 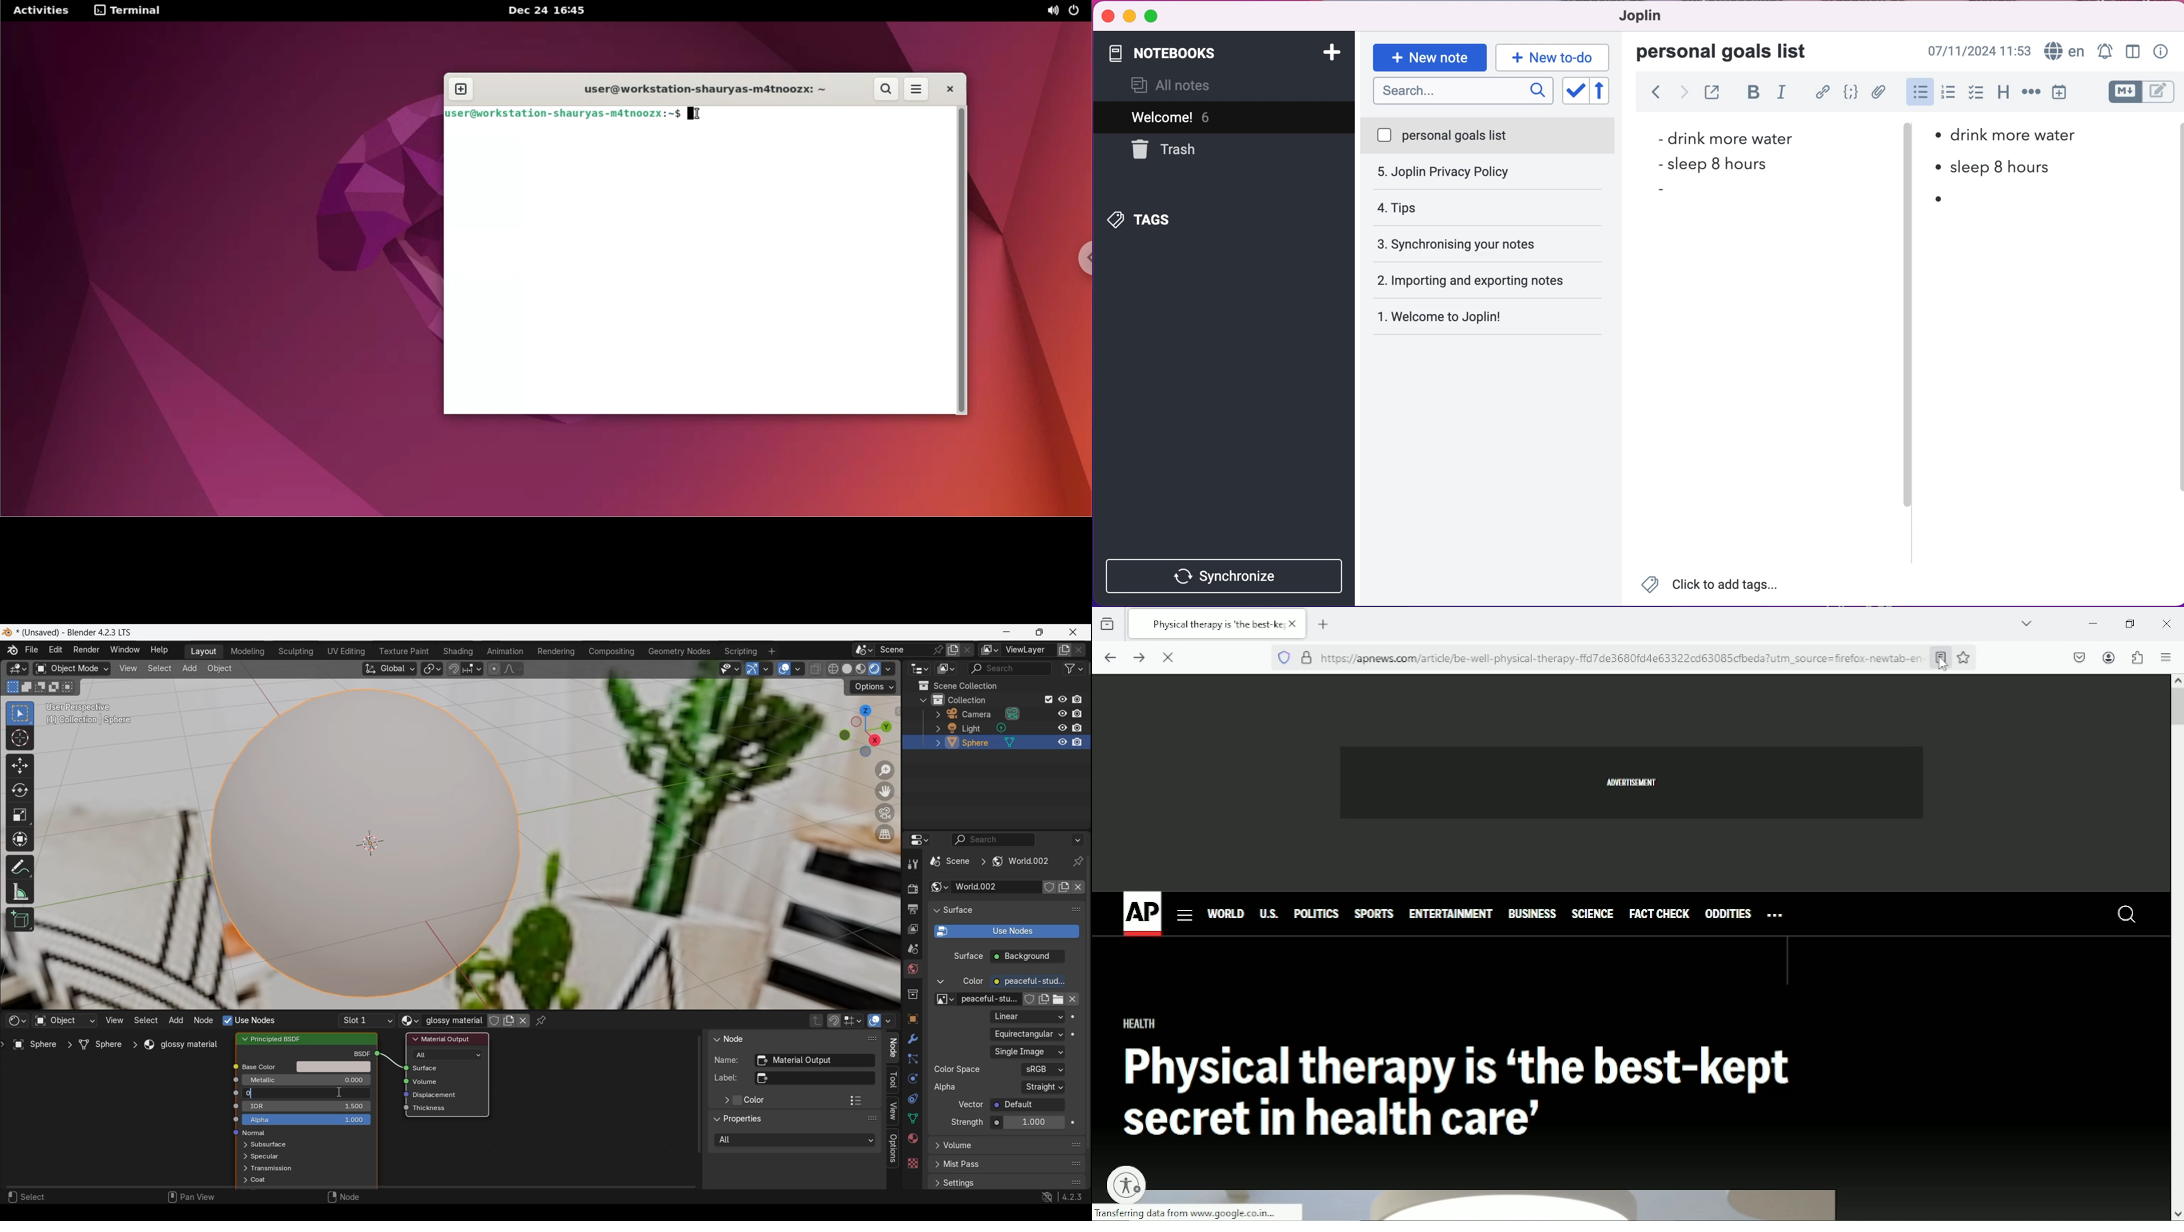 What do you see at coordinates (1156, 18) in the screenshot?
I see `maximize` at bounding box center [1156, 18].